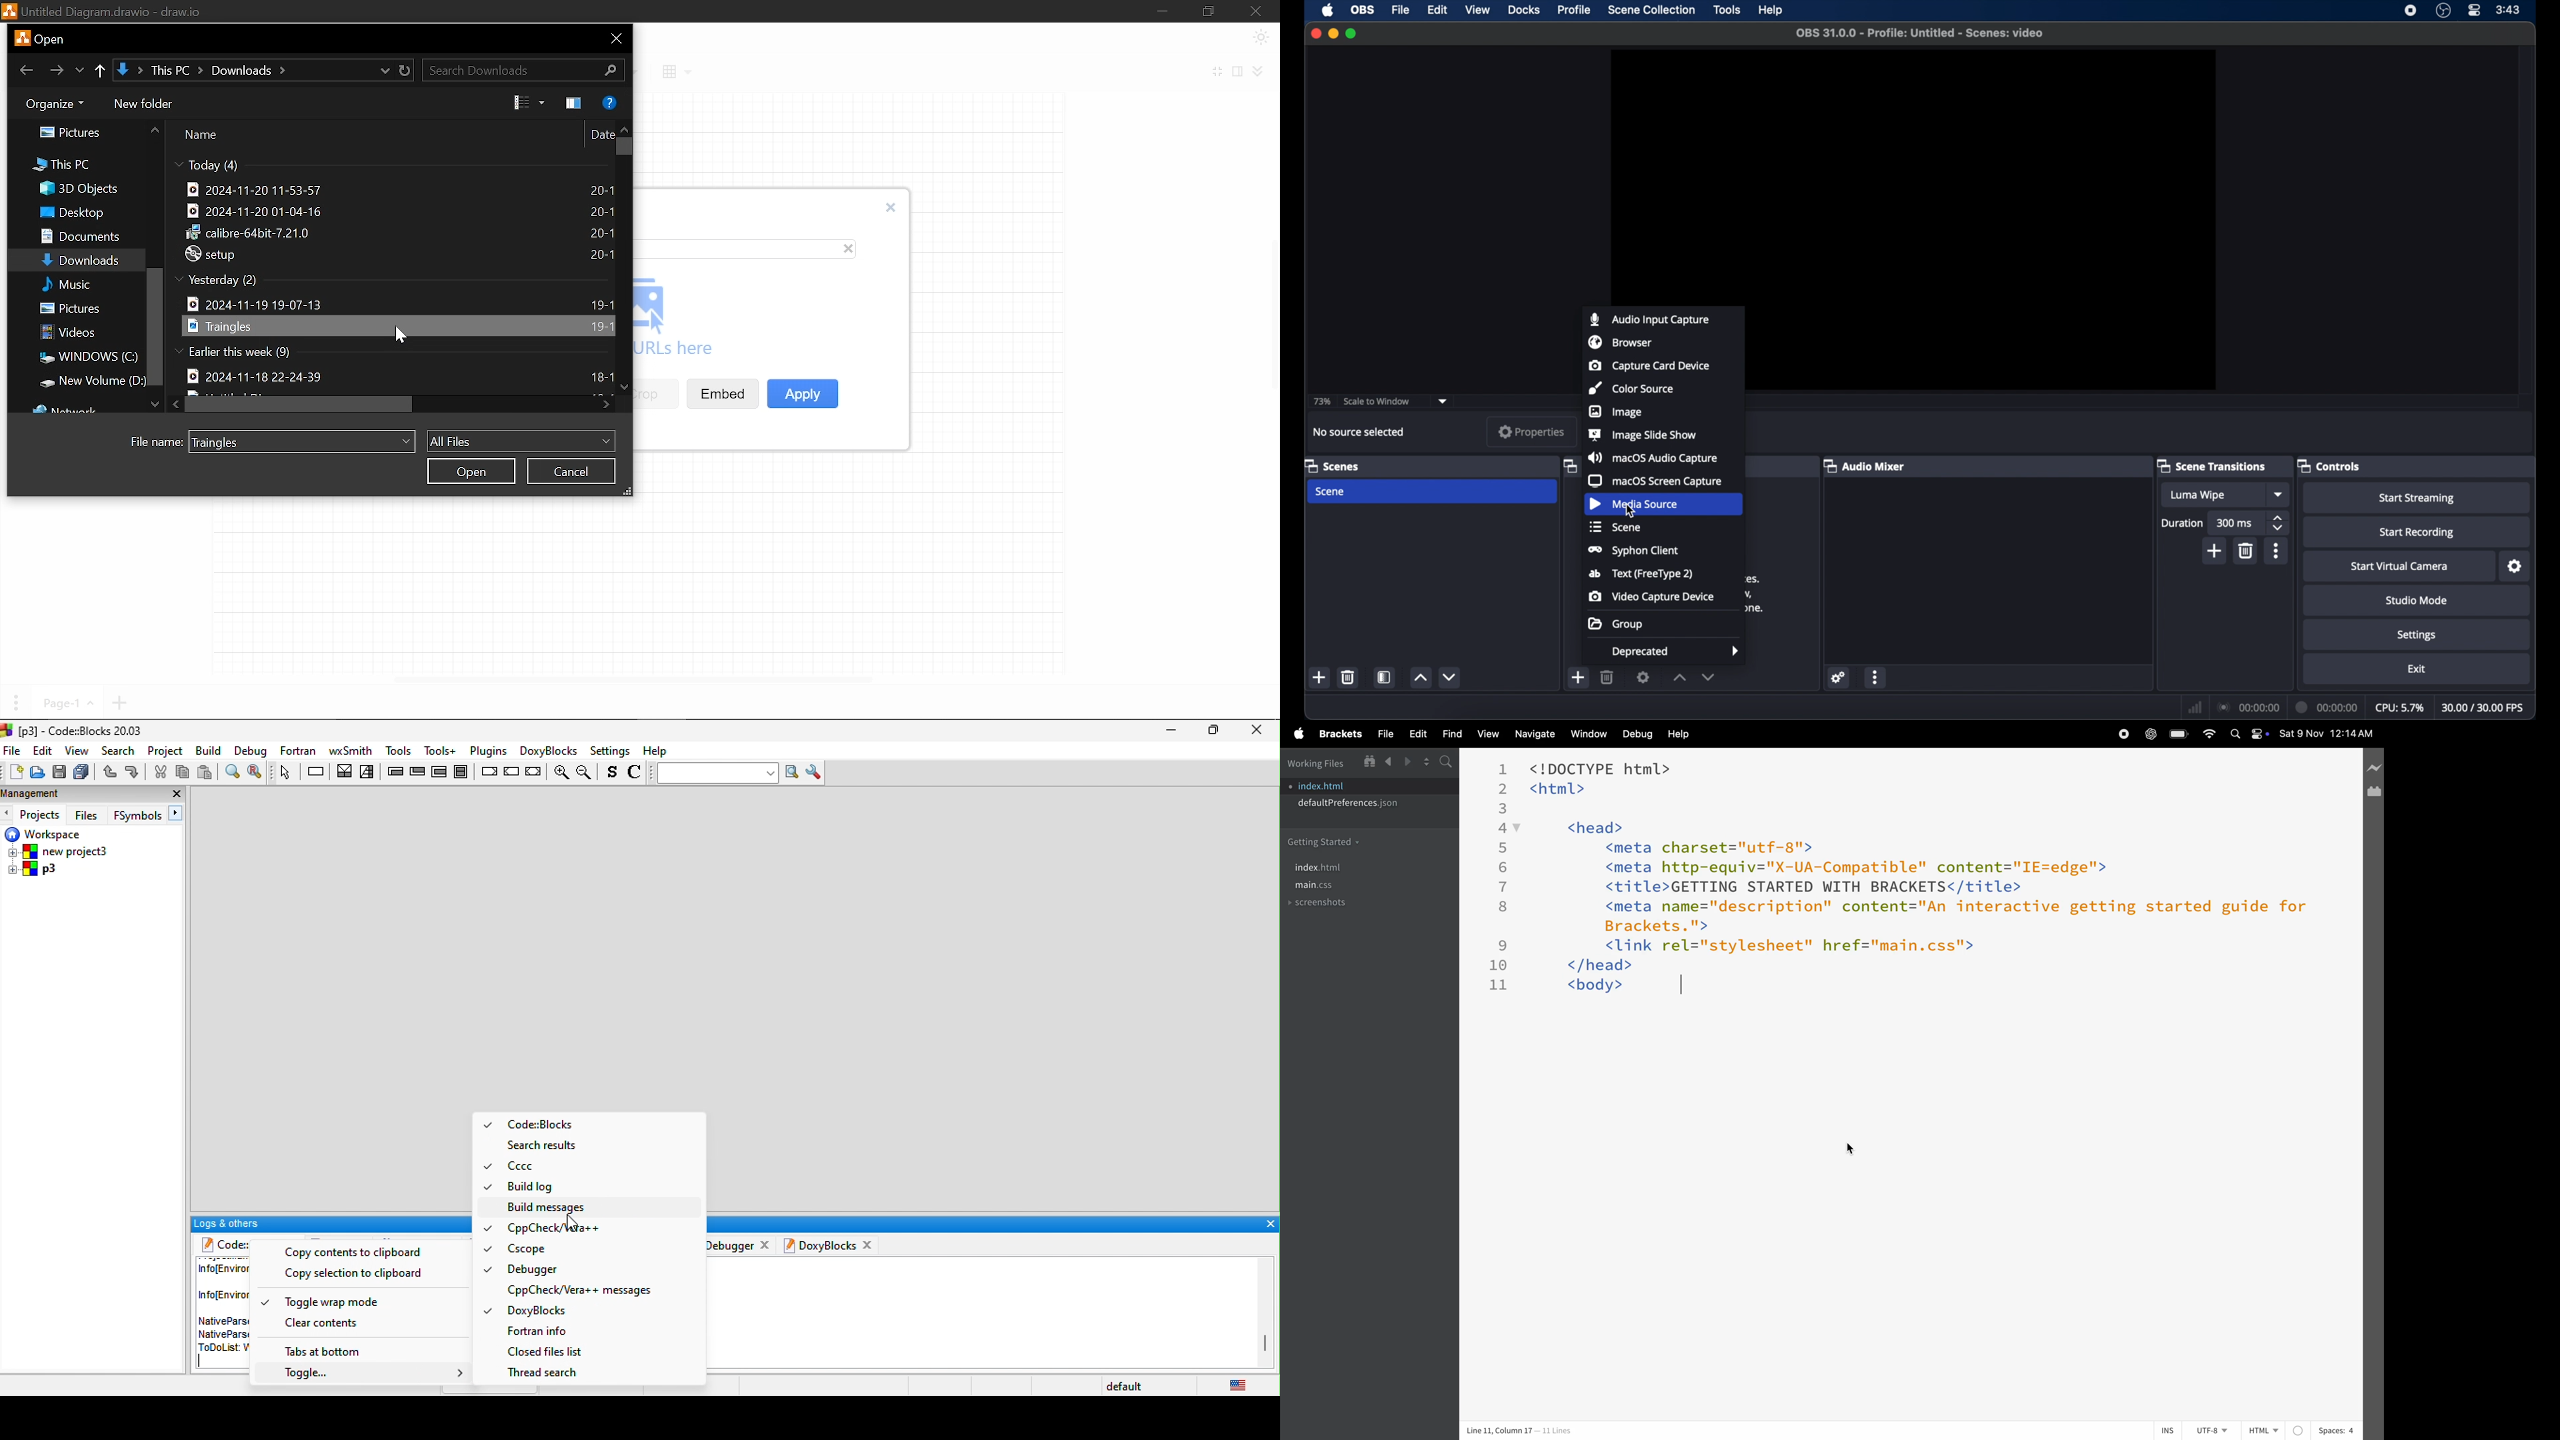  Describe the element at coordinates (1446, 734) in the screenshot. I see `find` at that location.